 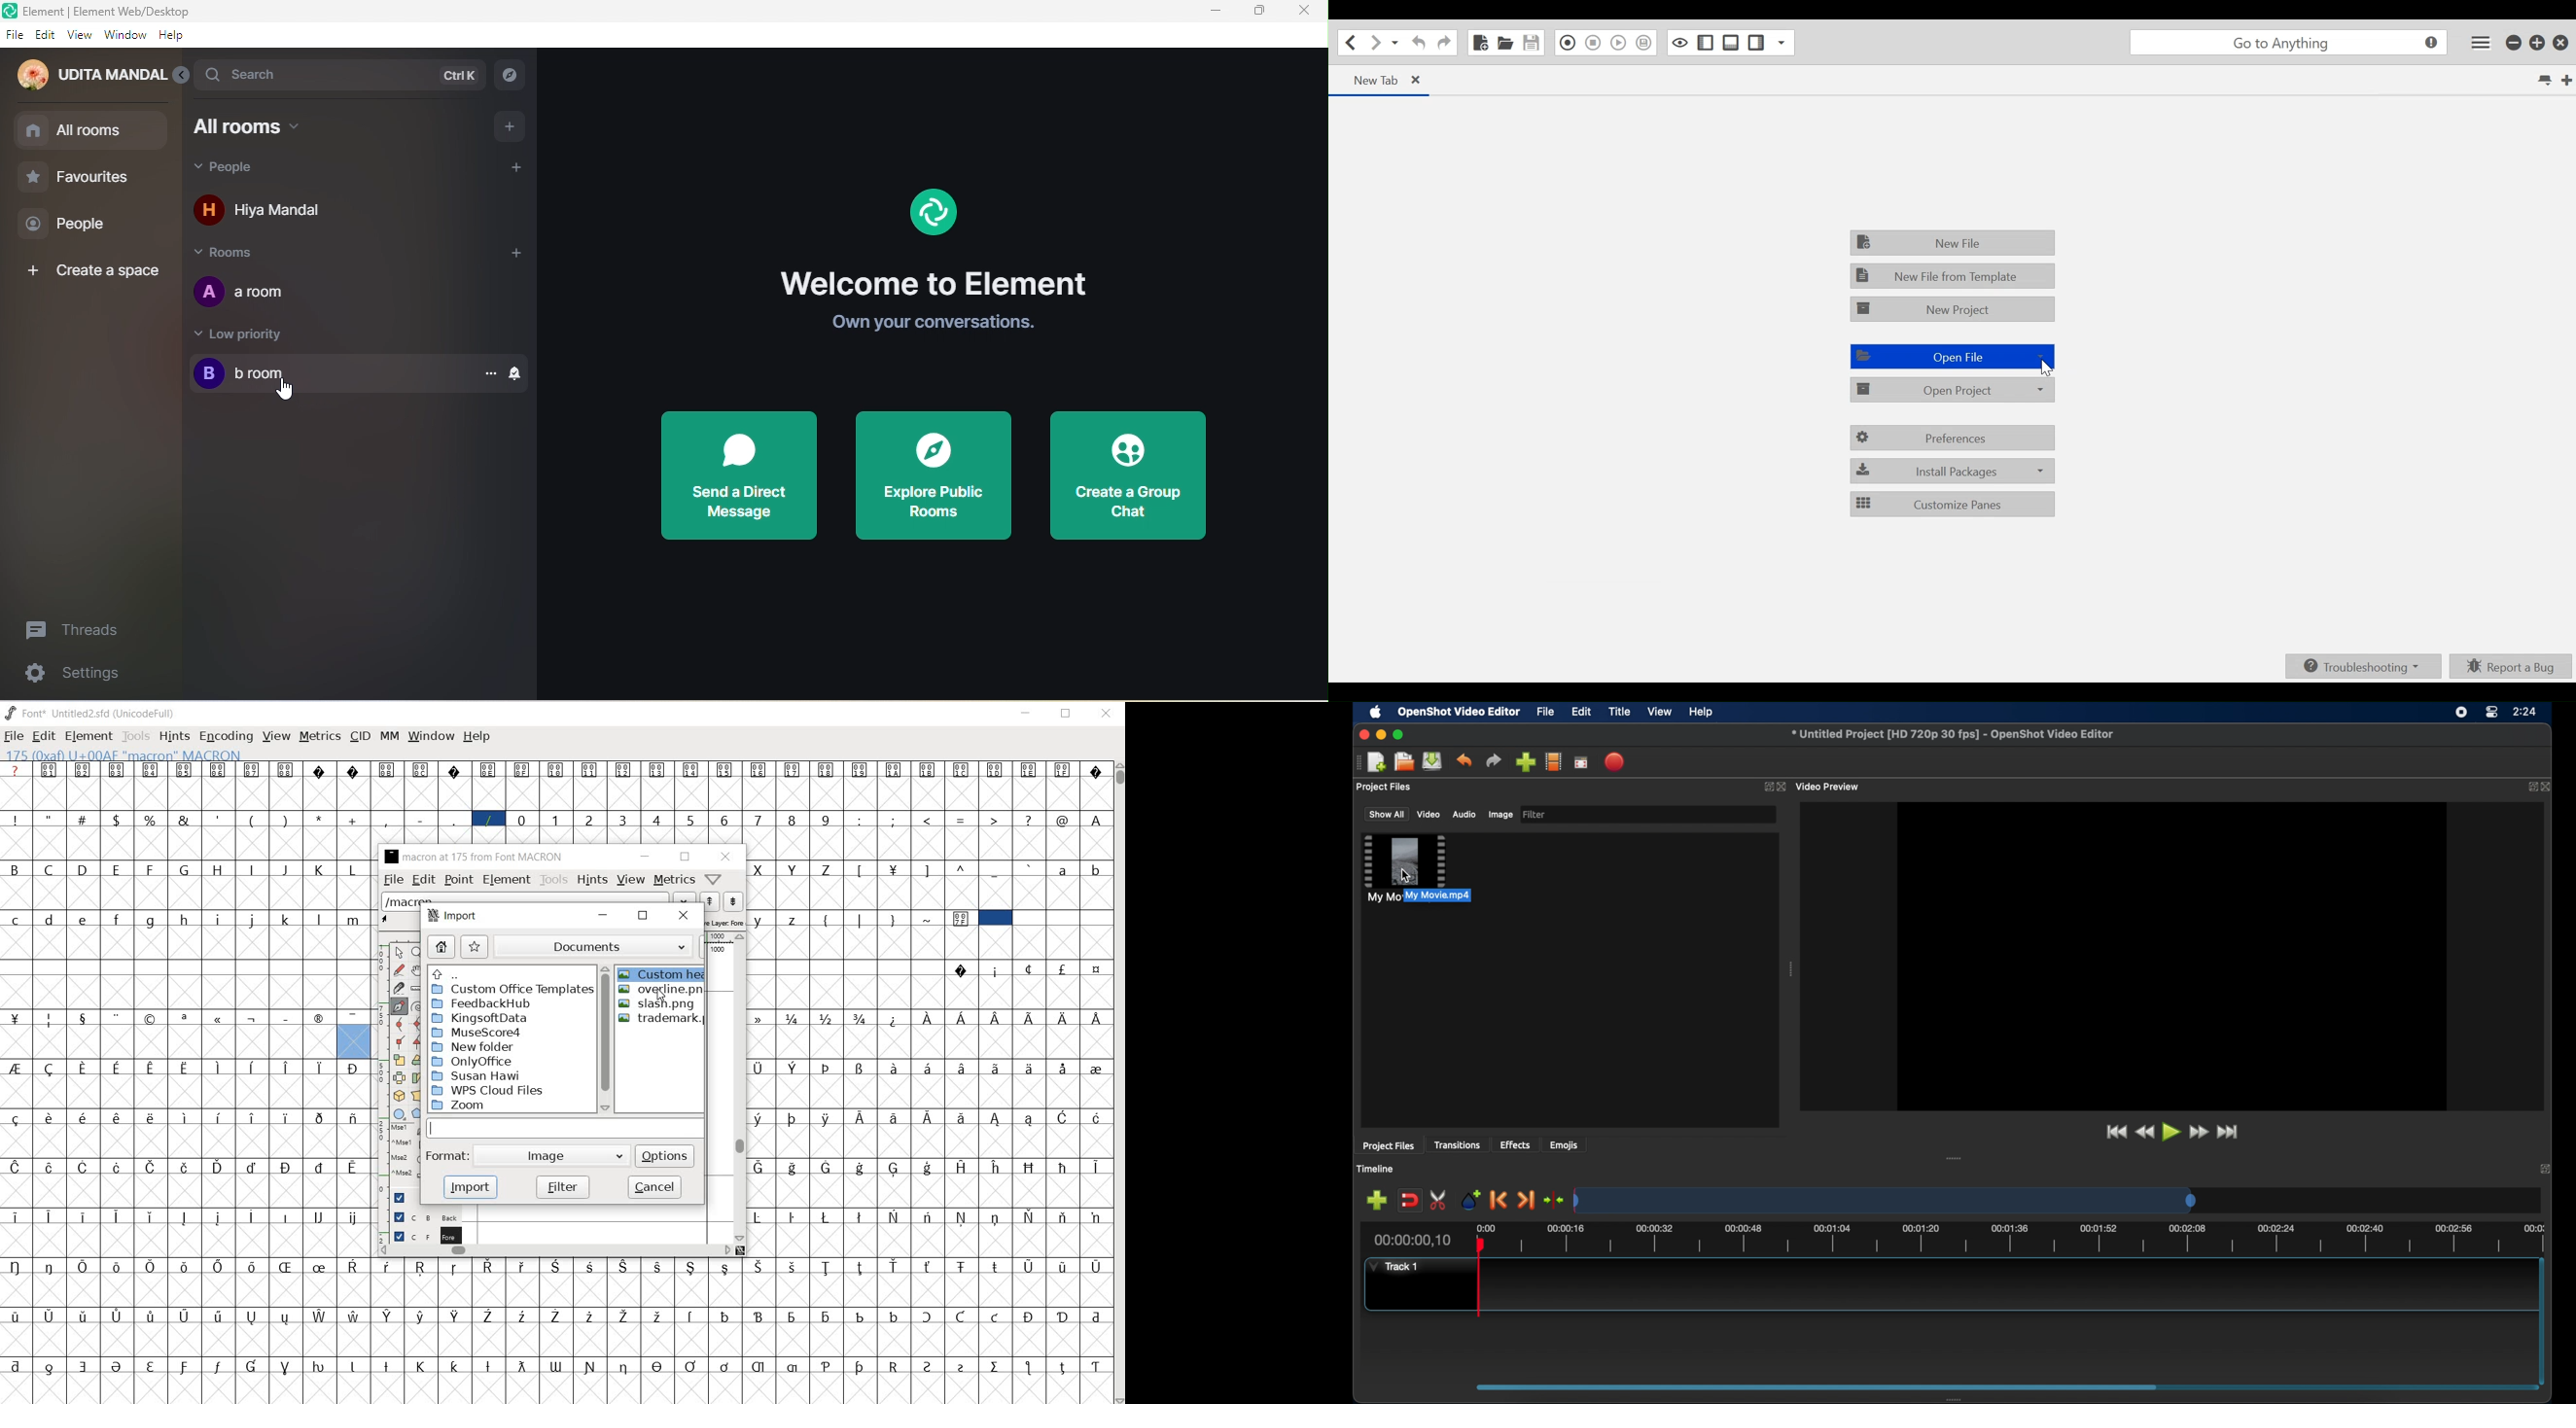 What do you see at coordinates (320, 1366) in the screenshot?
I see `Symbol` at bounding box center [320, 1366].